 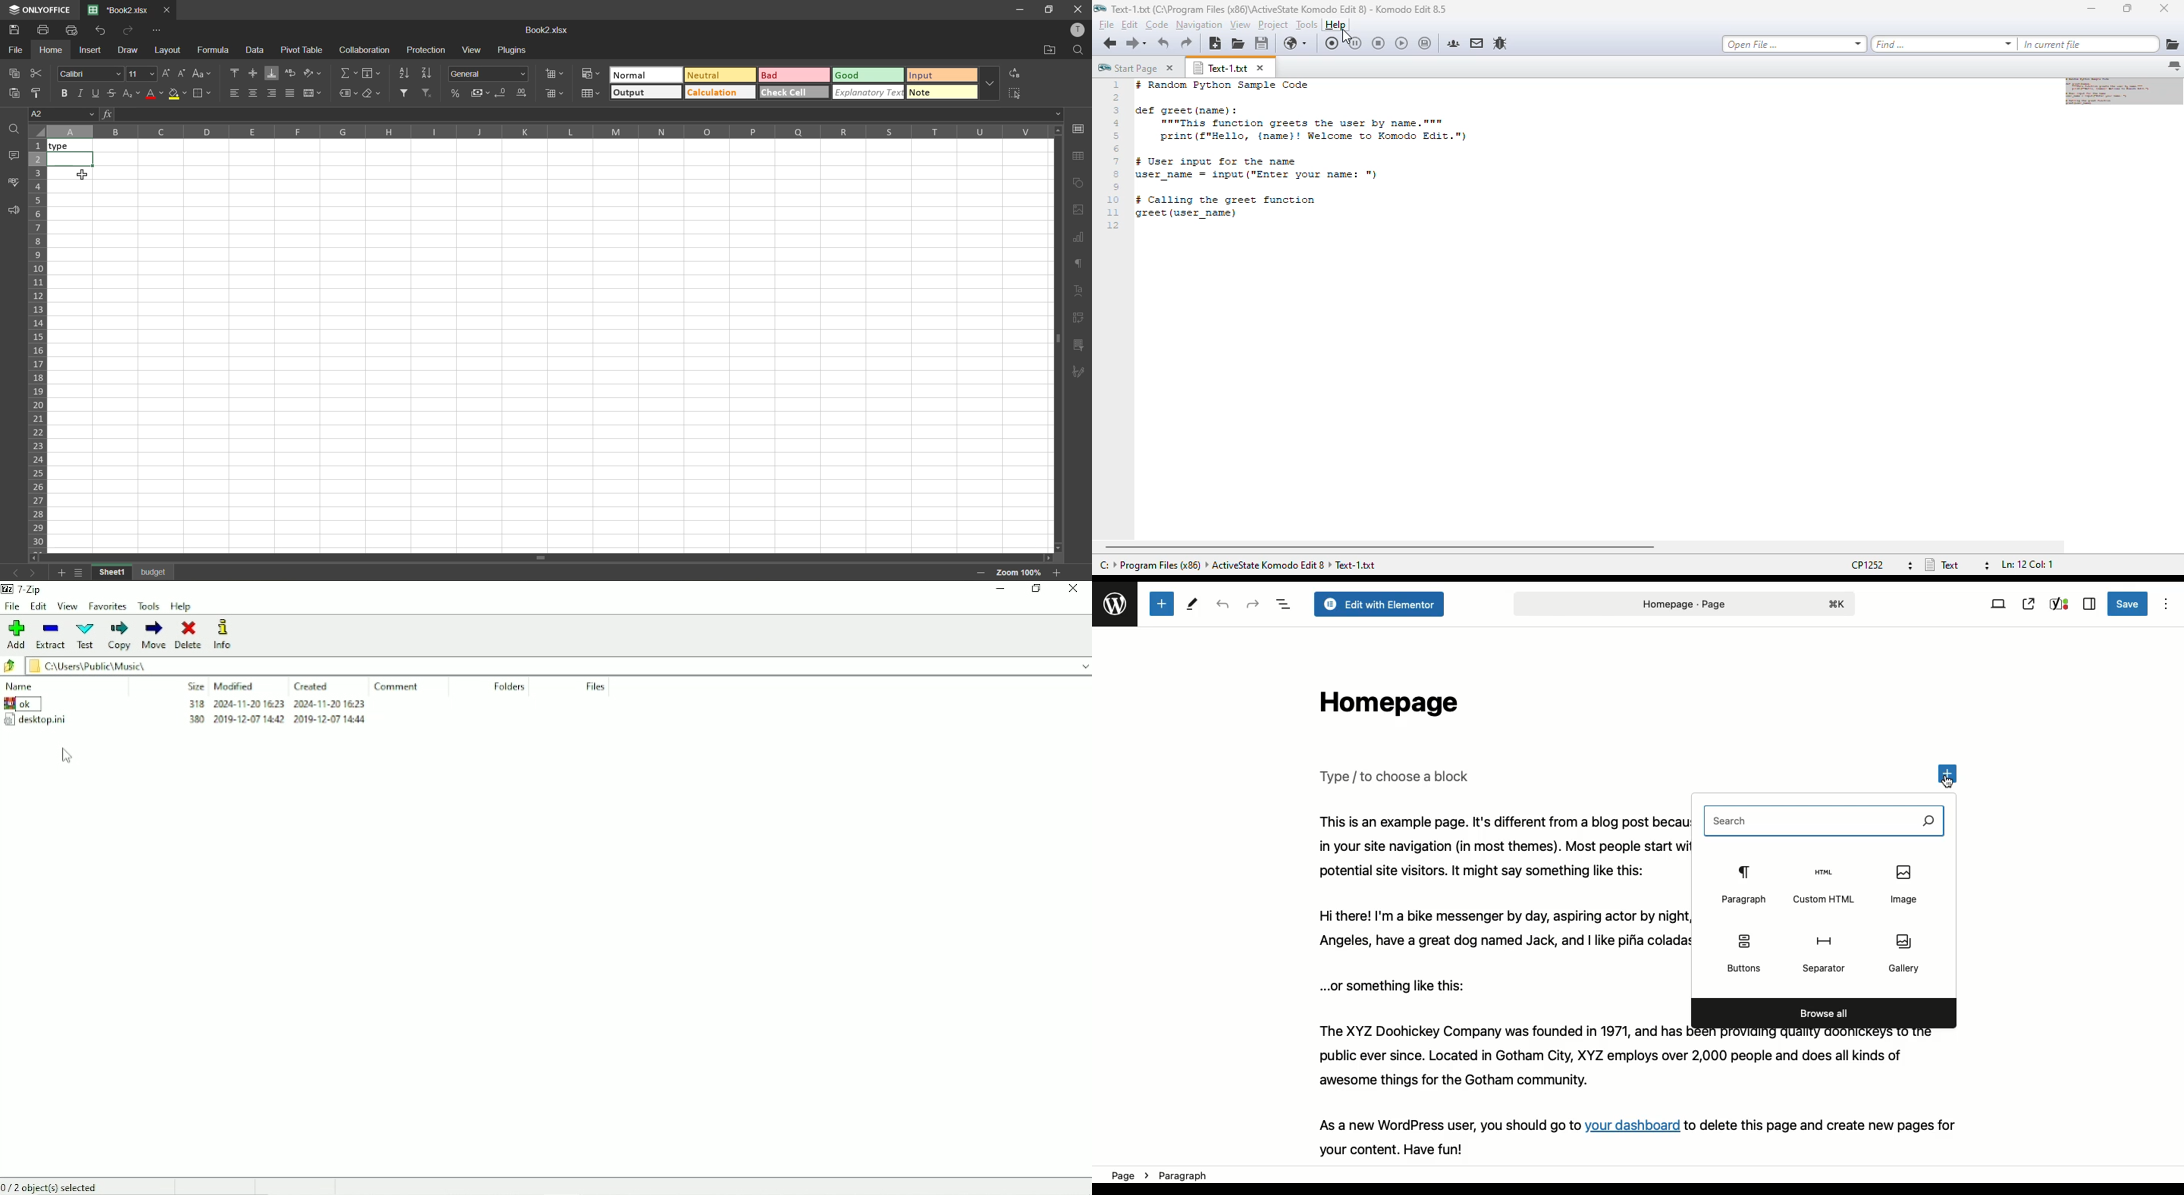 What do you see at coordinates (939, 92) in the screenshot?
I see `note` at bounding box center [939, 92].